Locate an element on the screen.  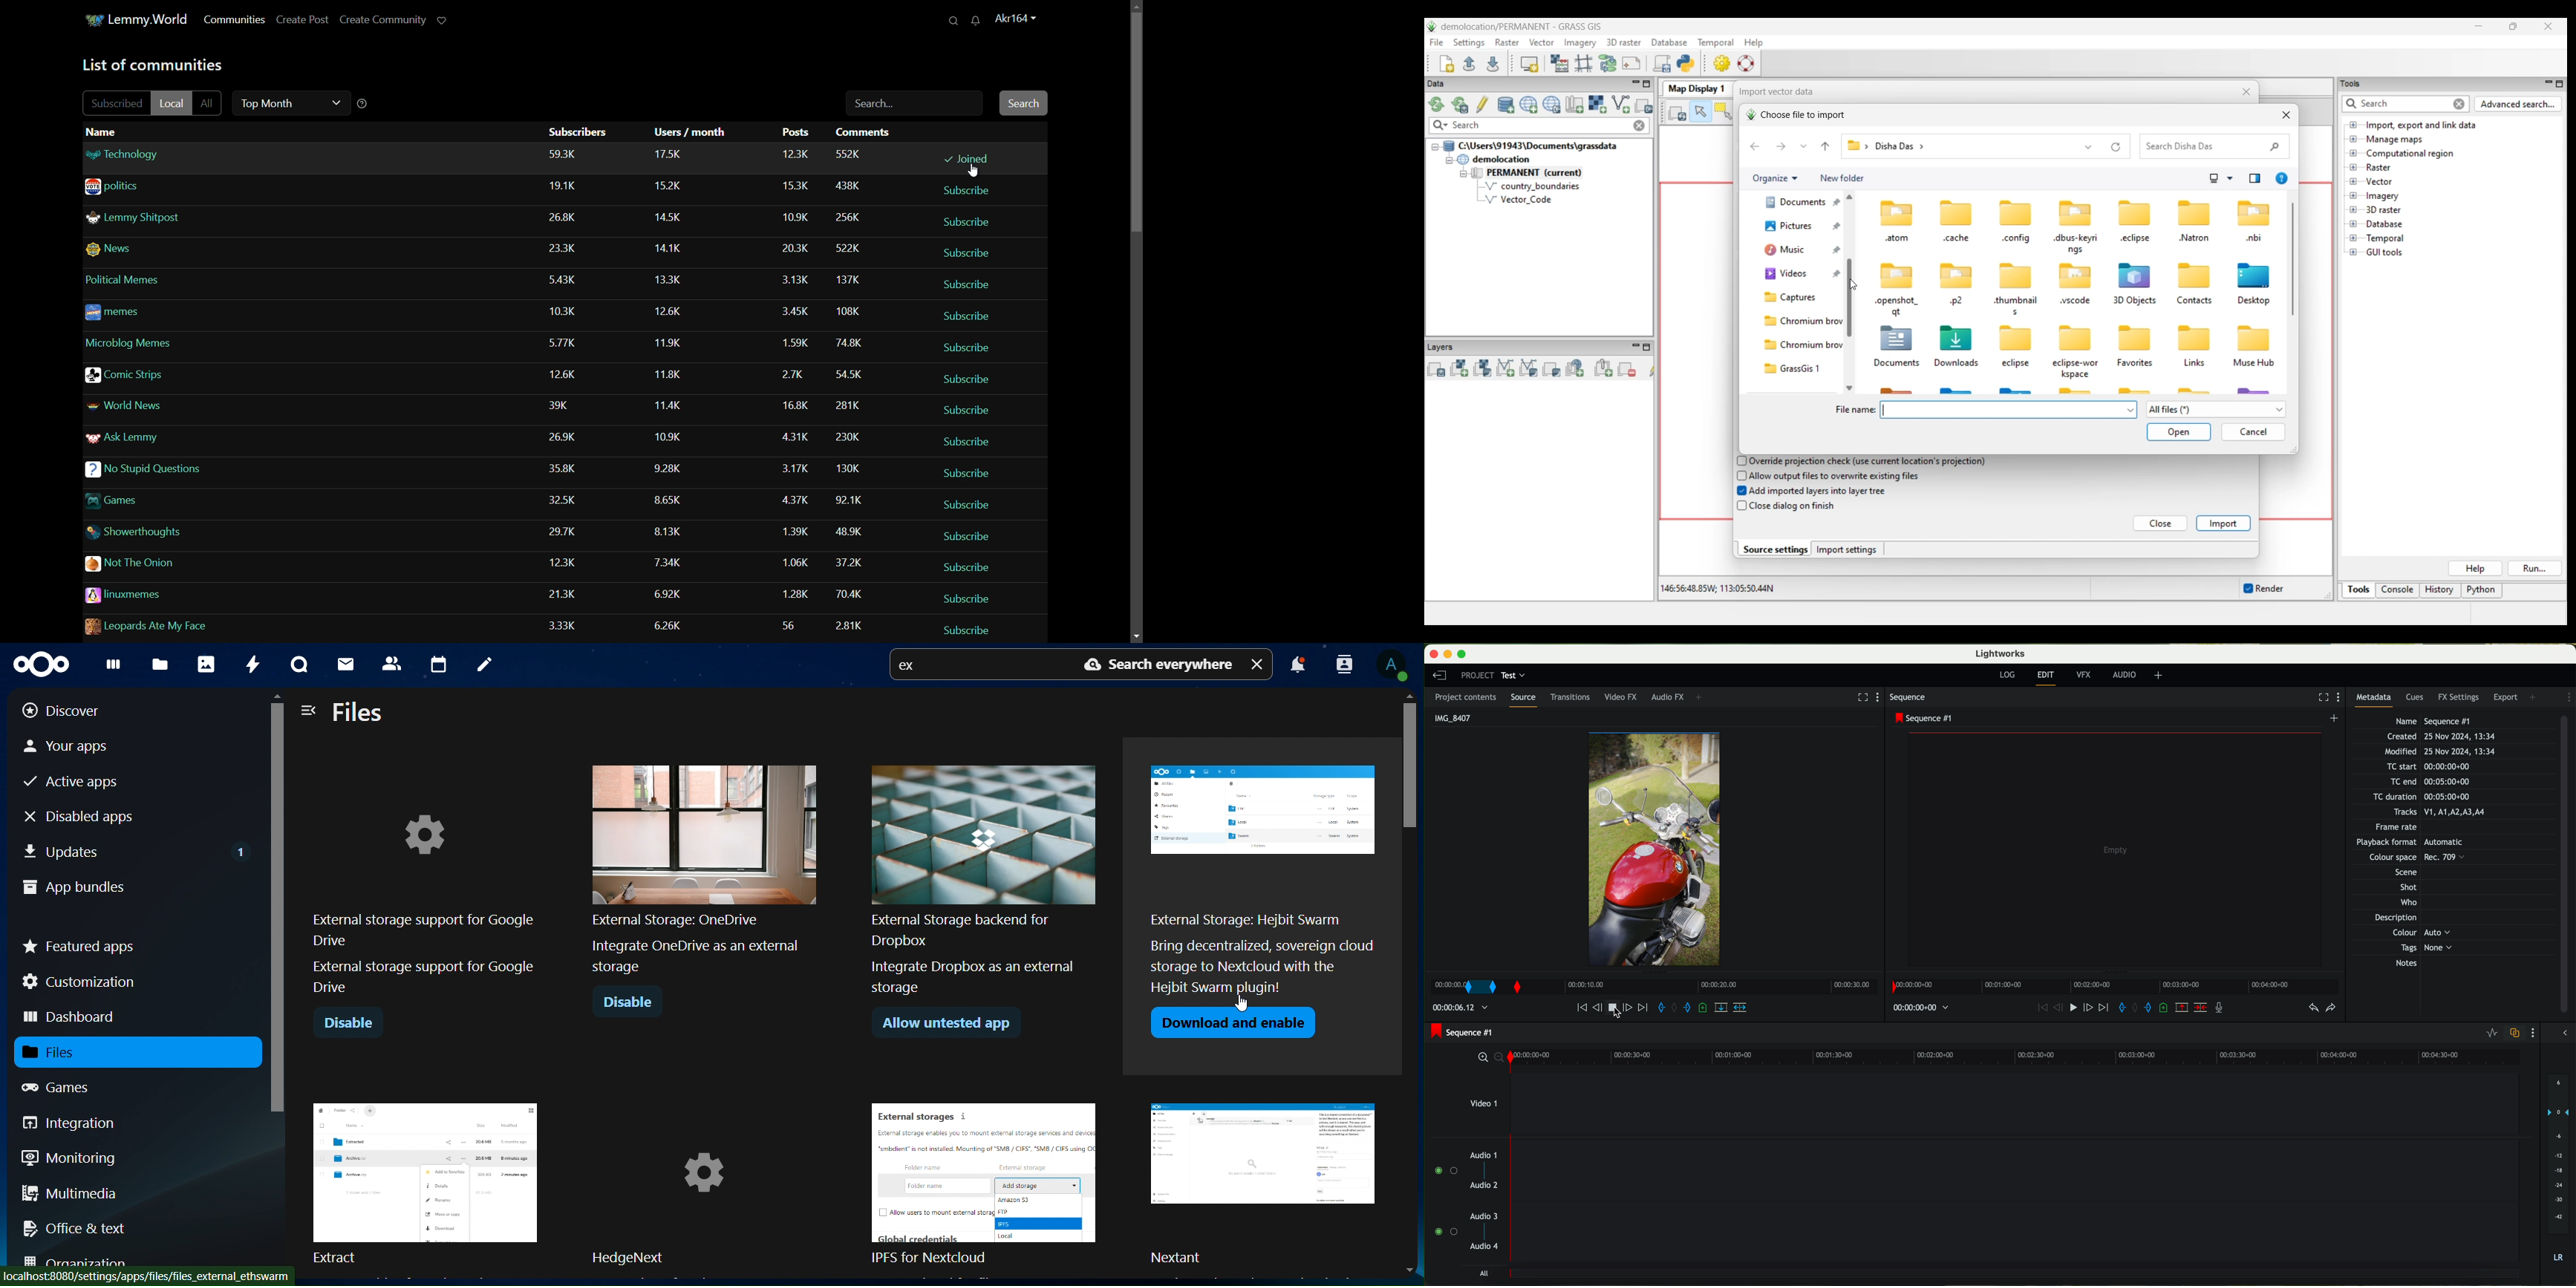
comments is located at coordinates (848, 248).